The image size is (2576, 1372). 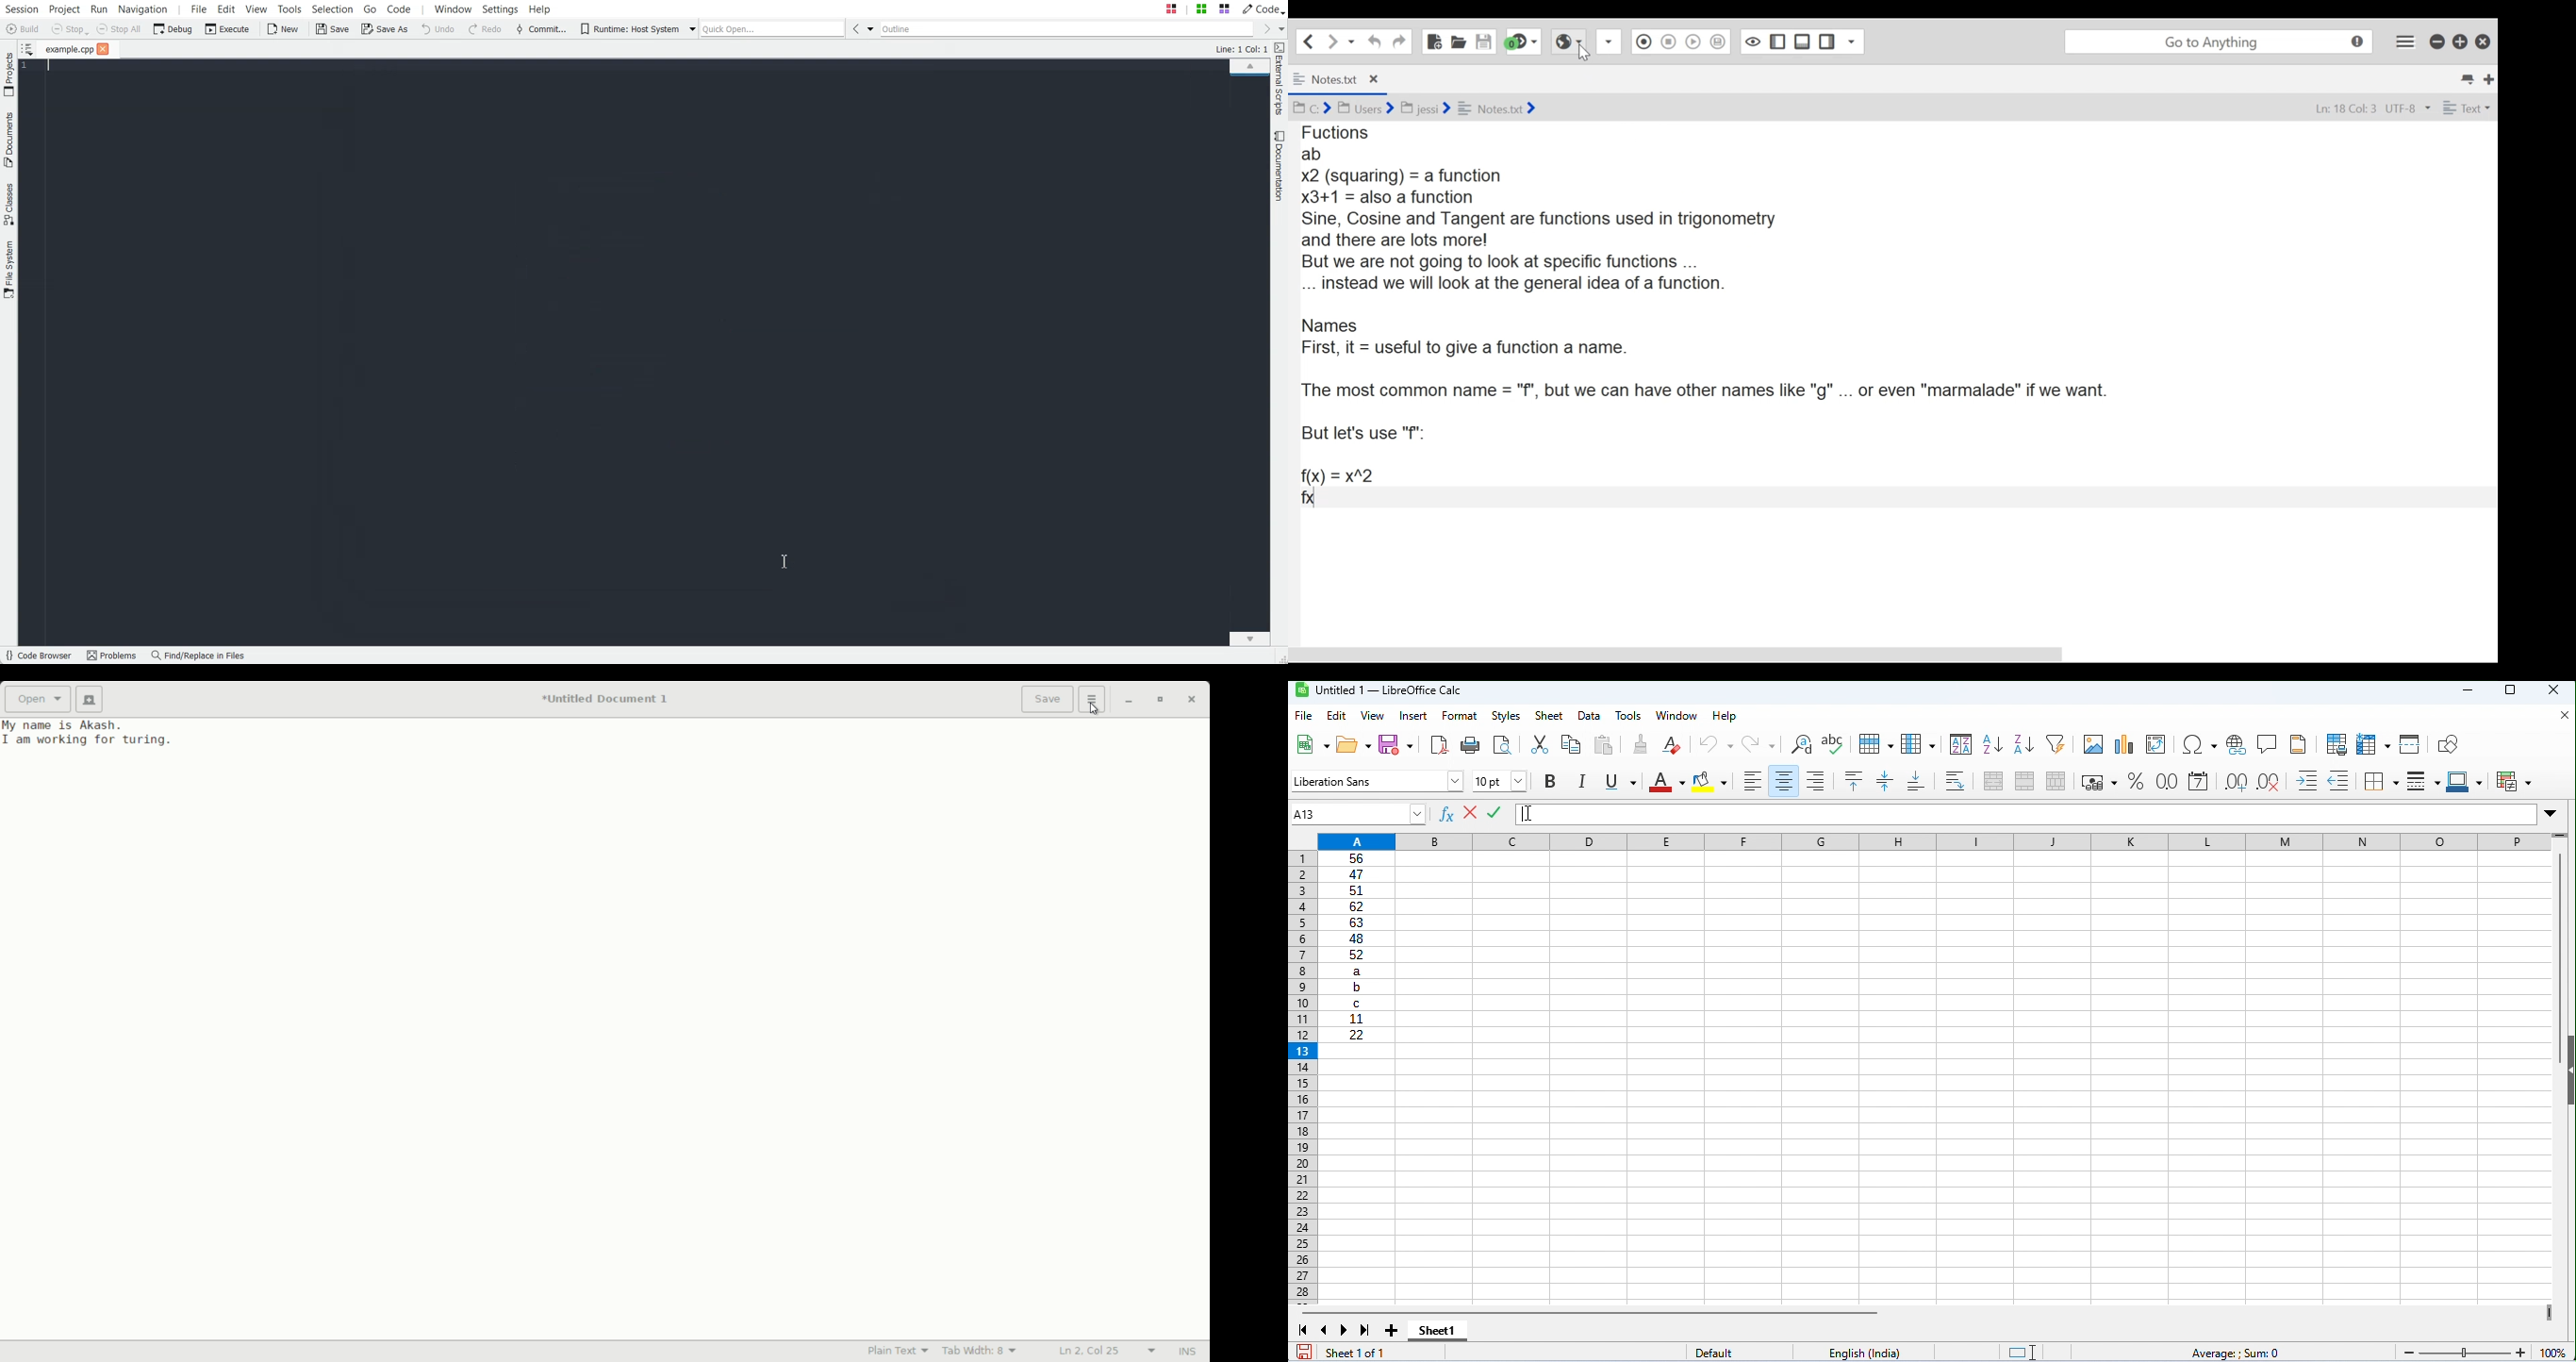 I want to click on border color, so click(x=2464, y=781).